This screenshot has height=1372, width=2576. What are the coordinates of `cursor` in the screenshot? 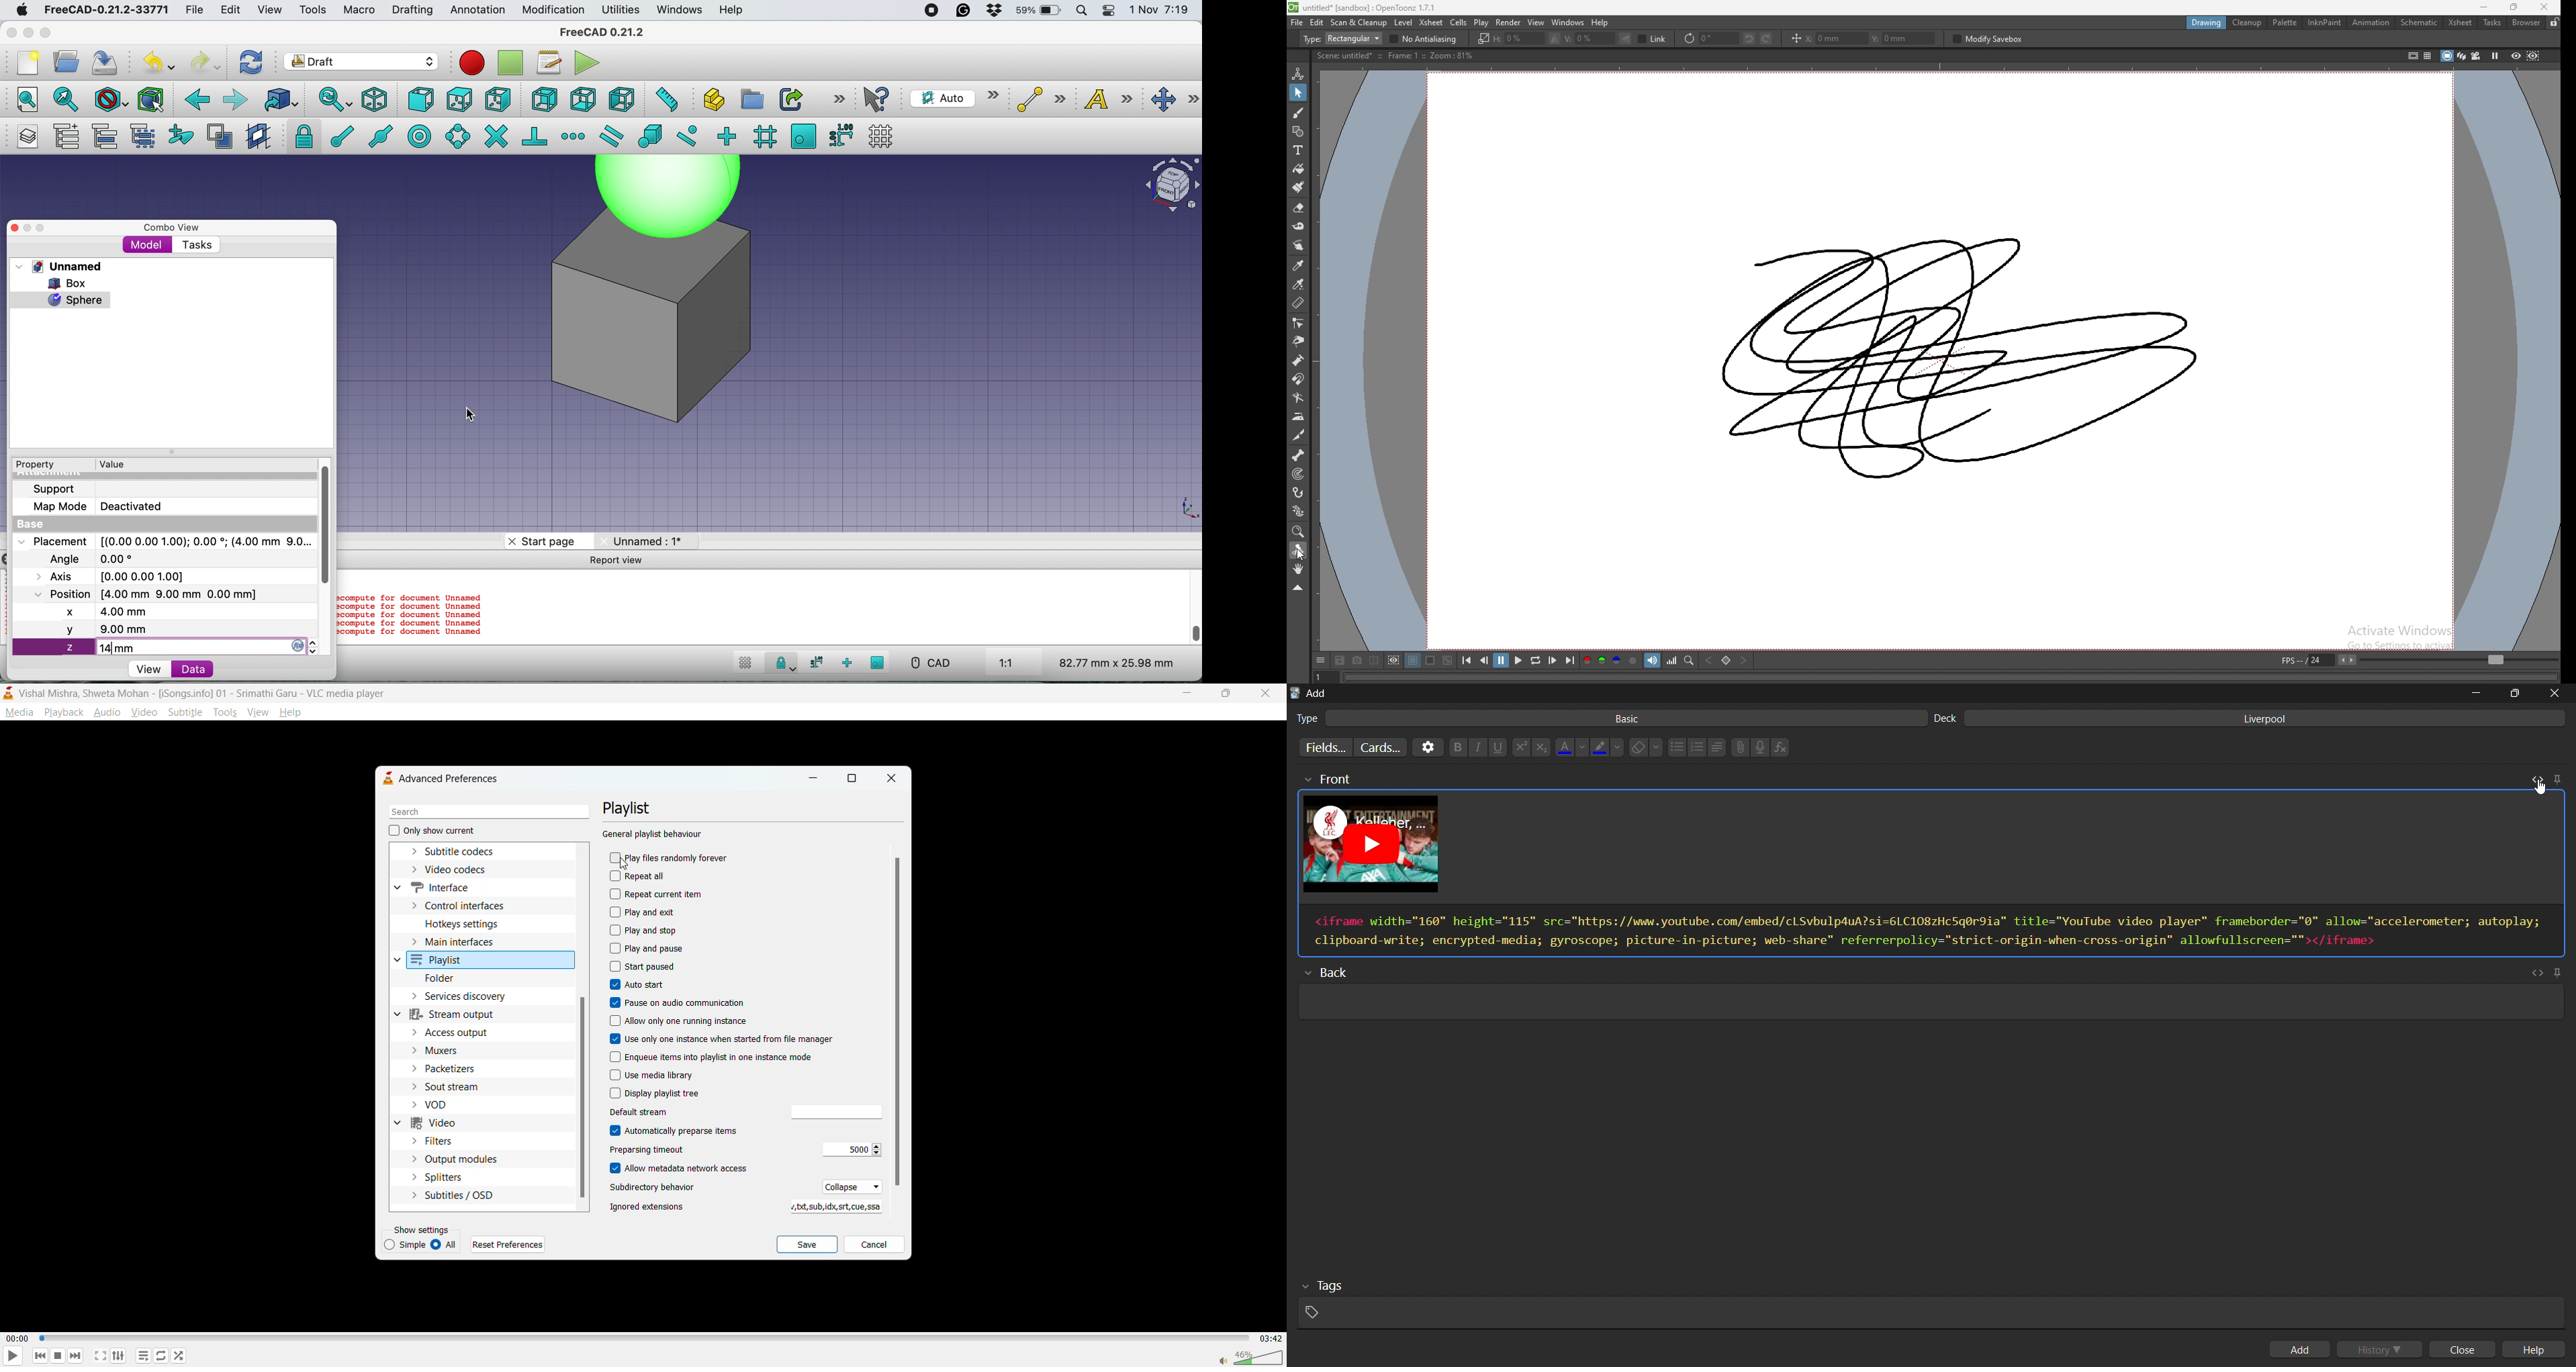 It's located at (2537, 786).